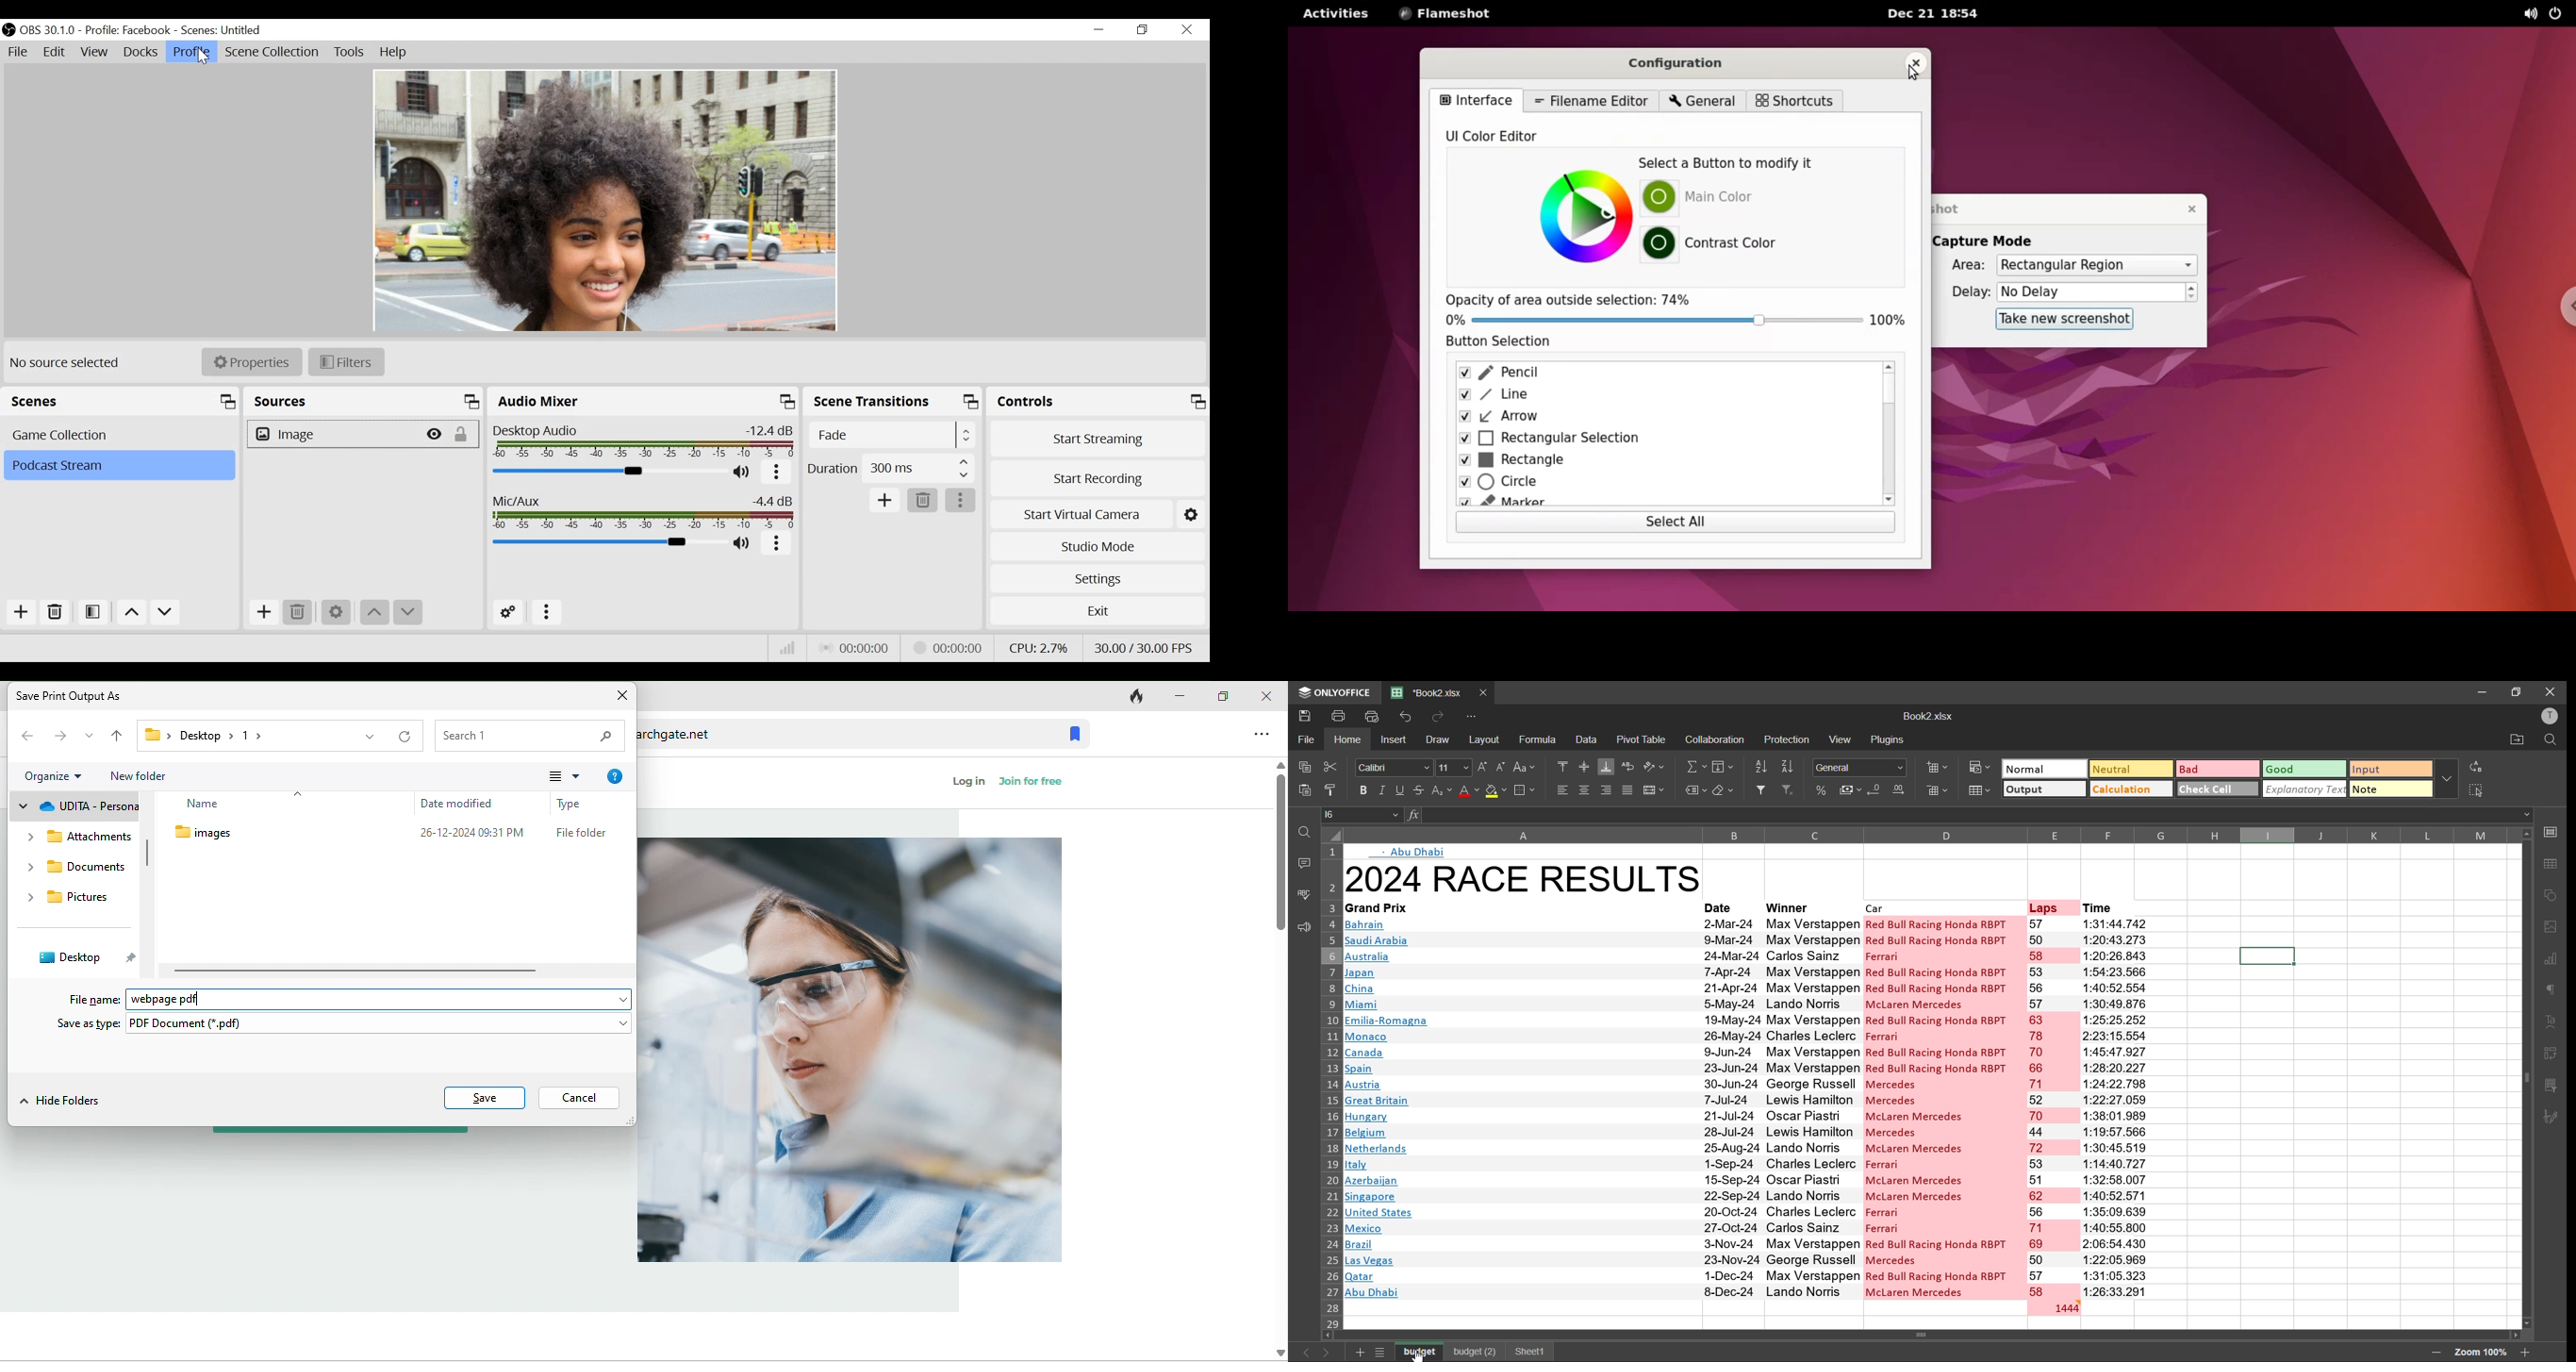 This screenshot has height=1372, width=2576. I want to click on Profile, so click(190, 52).